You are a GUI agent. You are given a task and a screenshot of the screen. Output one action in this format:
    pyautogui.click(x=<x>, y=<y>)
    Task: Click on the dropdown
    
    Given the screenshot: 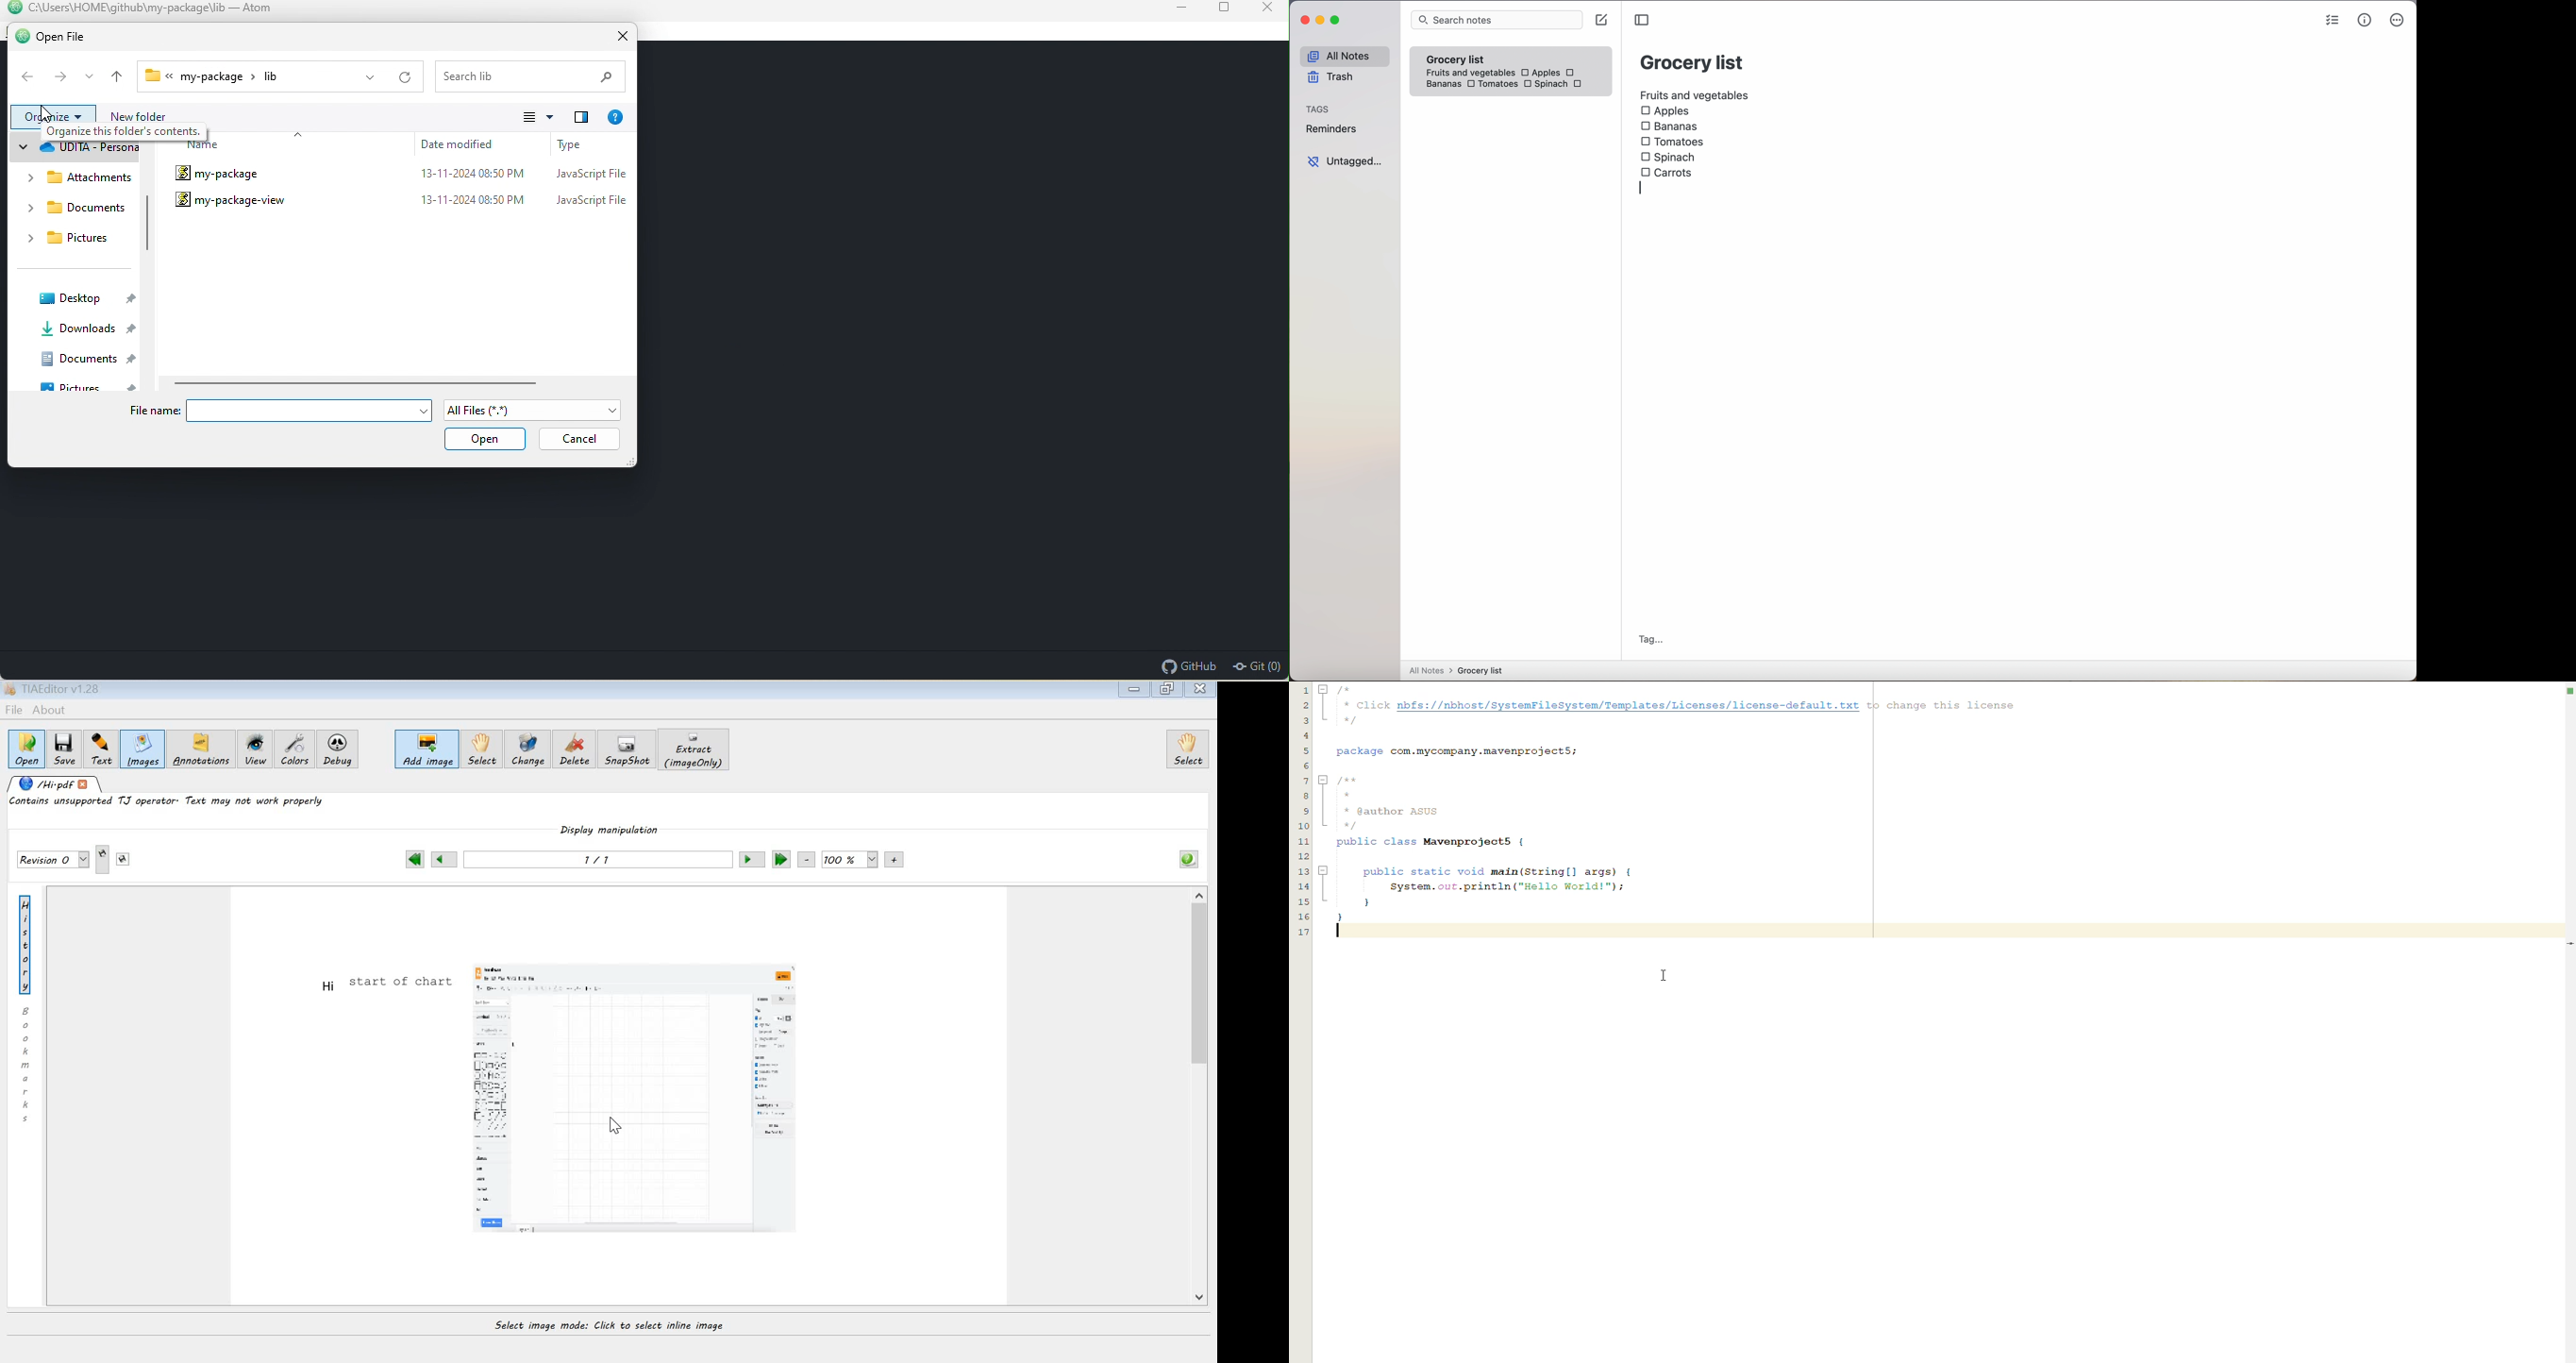 What is the action you would take?
    pyautogui.click(x=369, y=78)
    